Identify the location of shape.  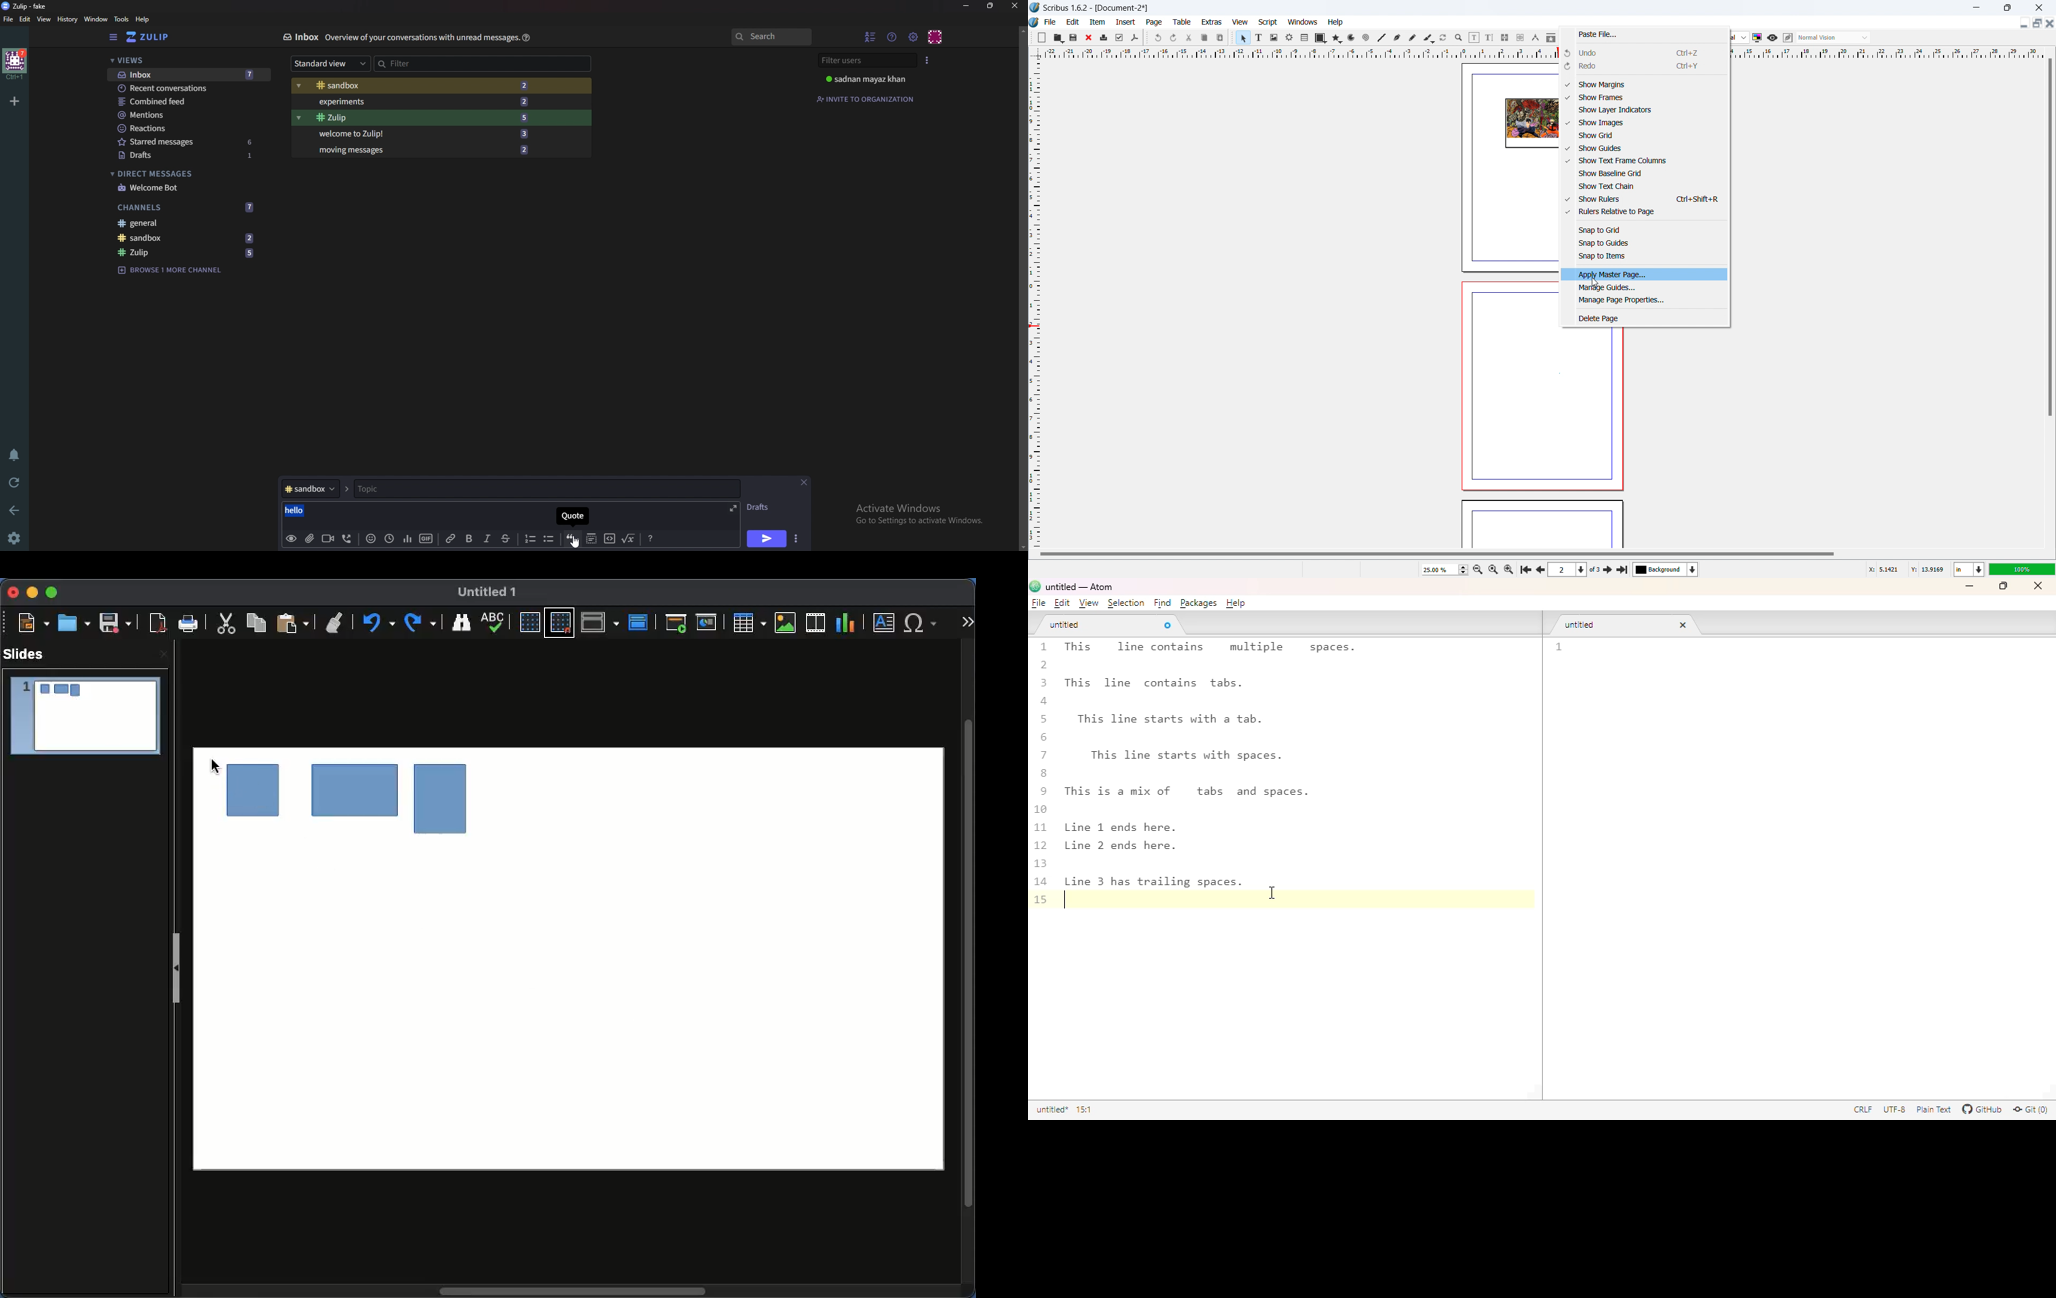
(1321, 38).